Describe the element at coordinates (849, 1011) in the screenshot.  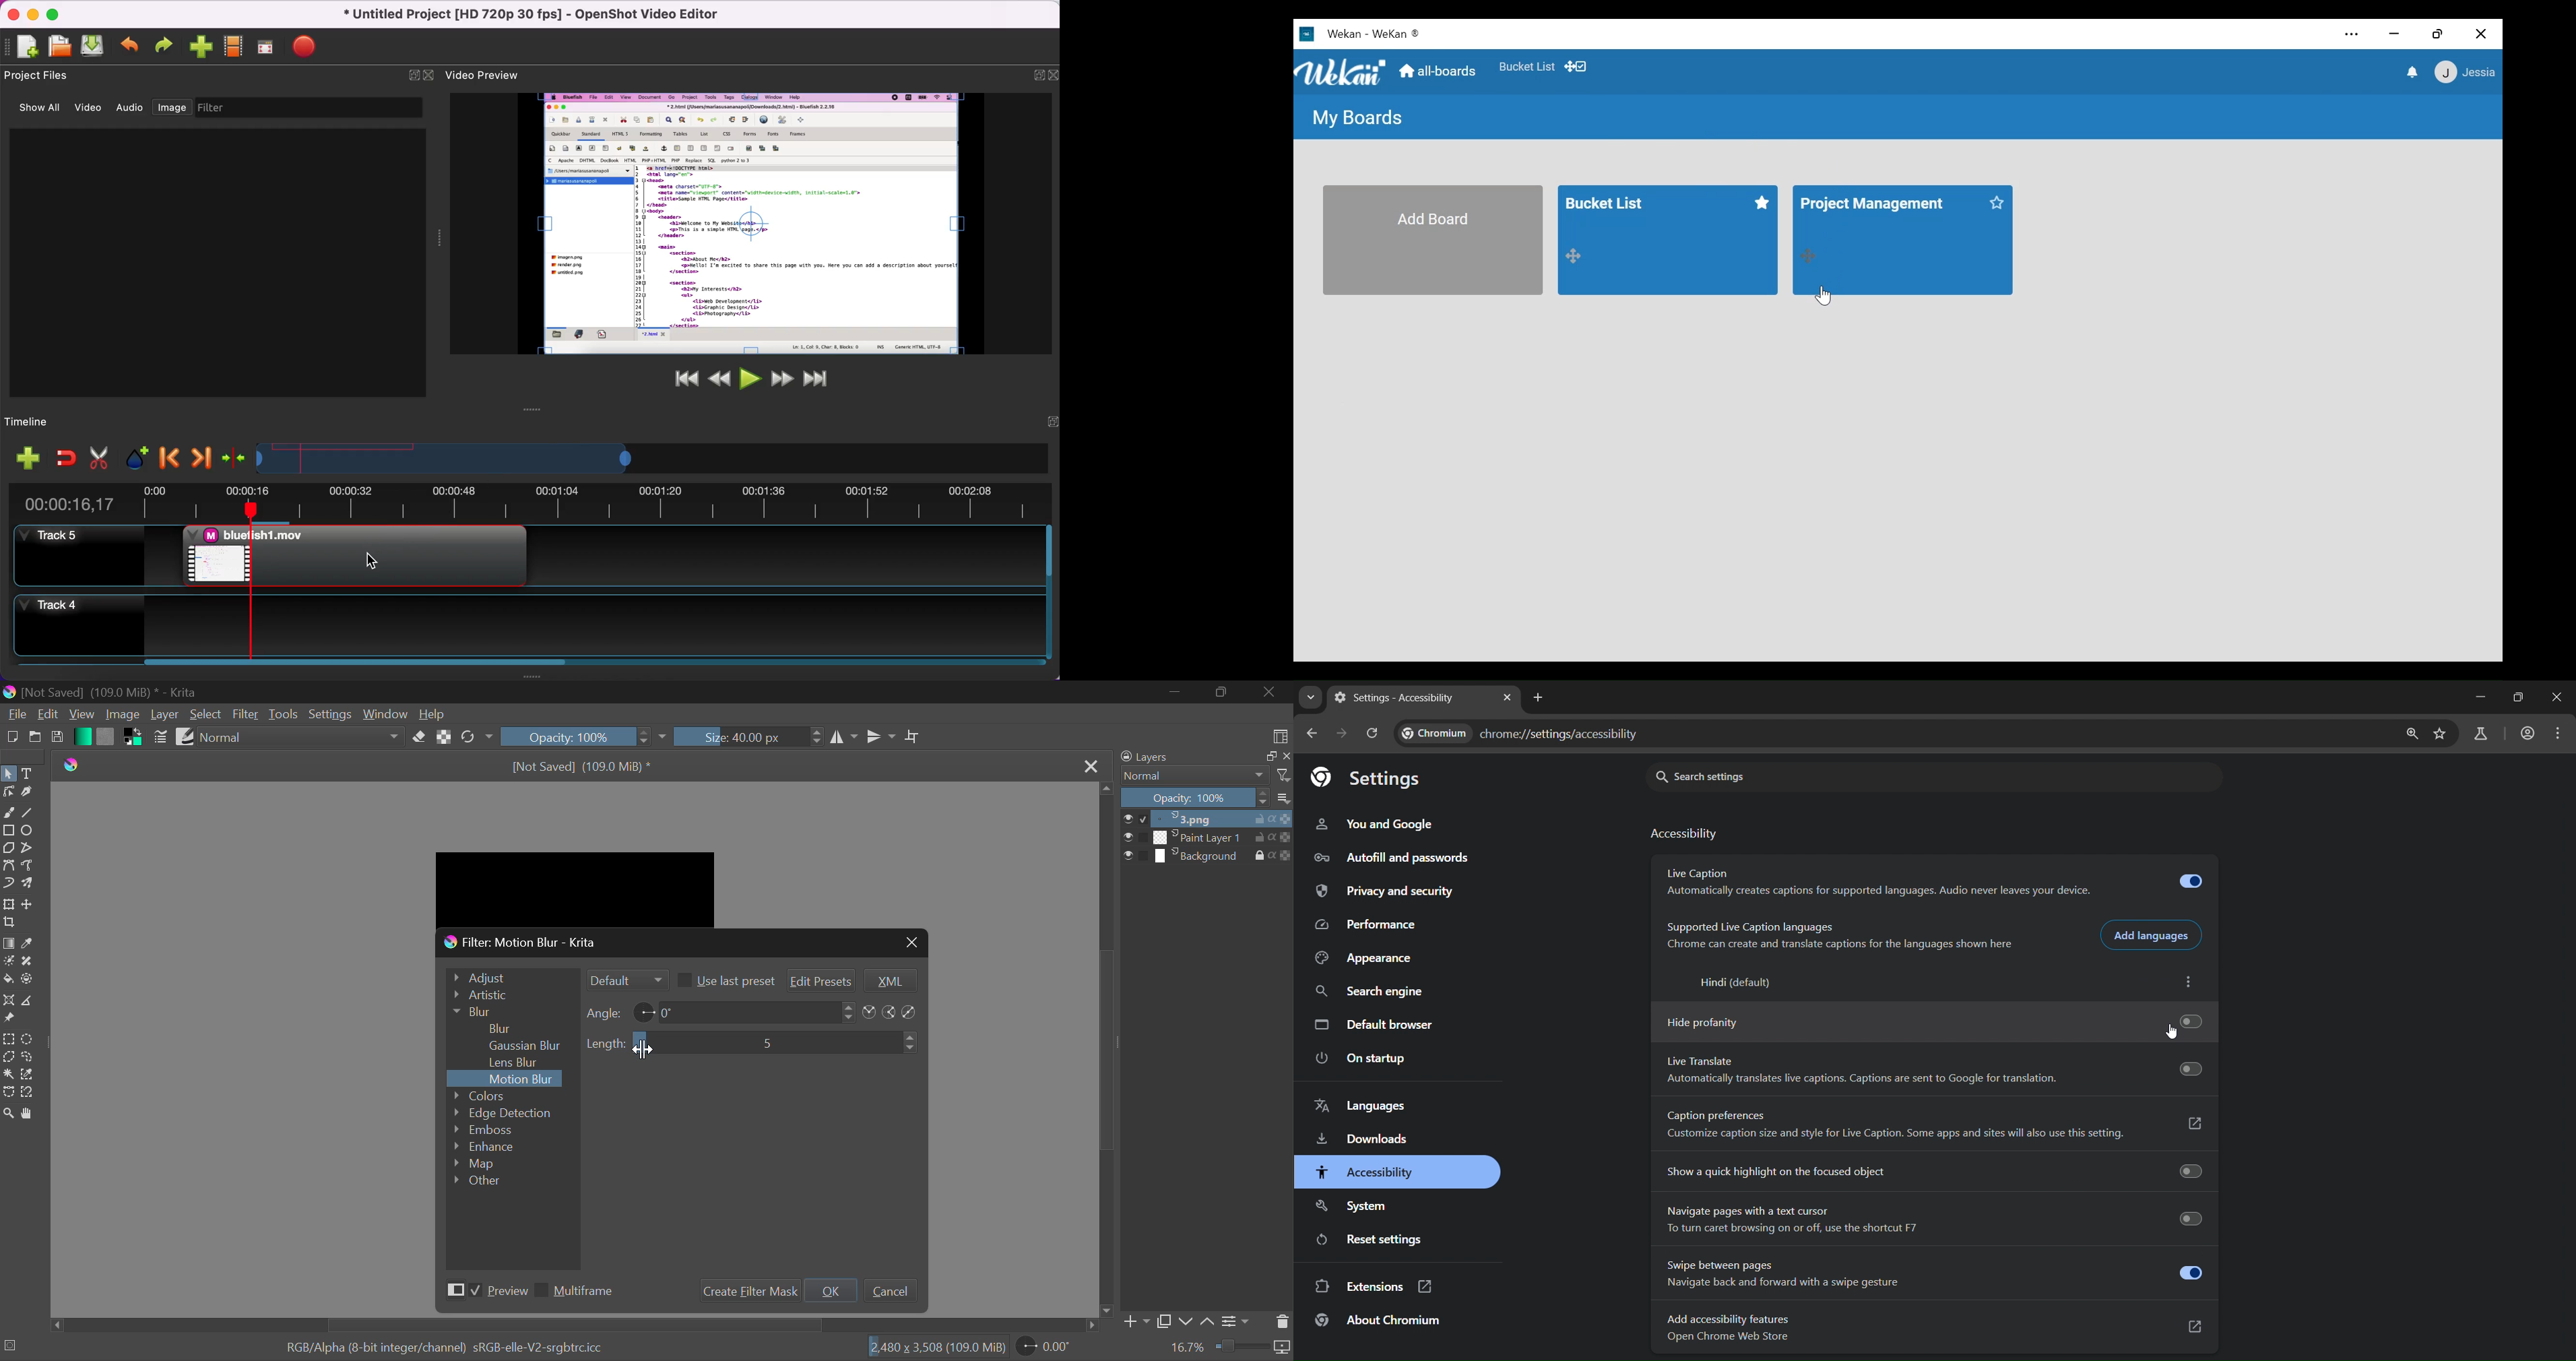
I see `Increase or decrease angle` at that location.